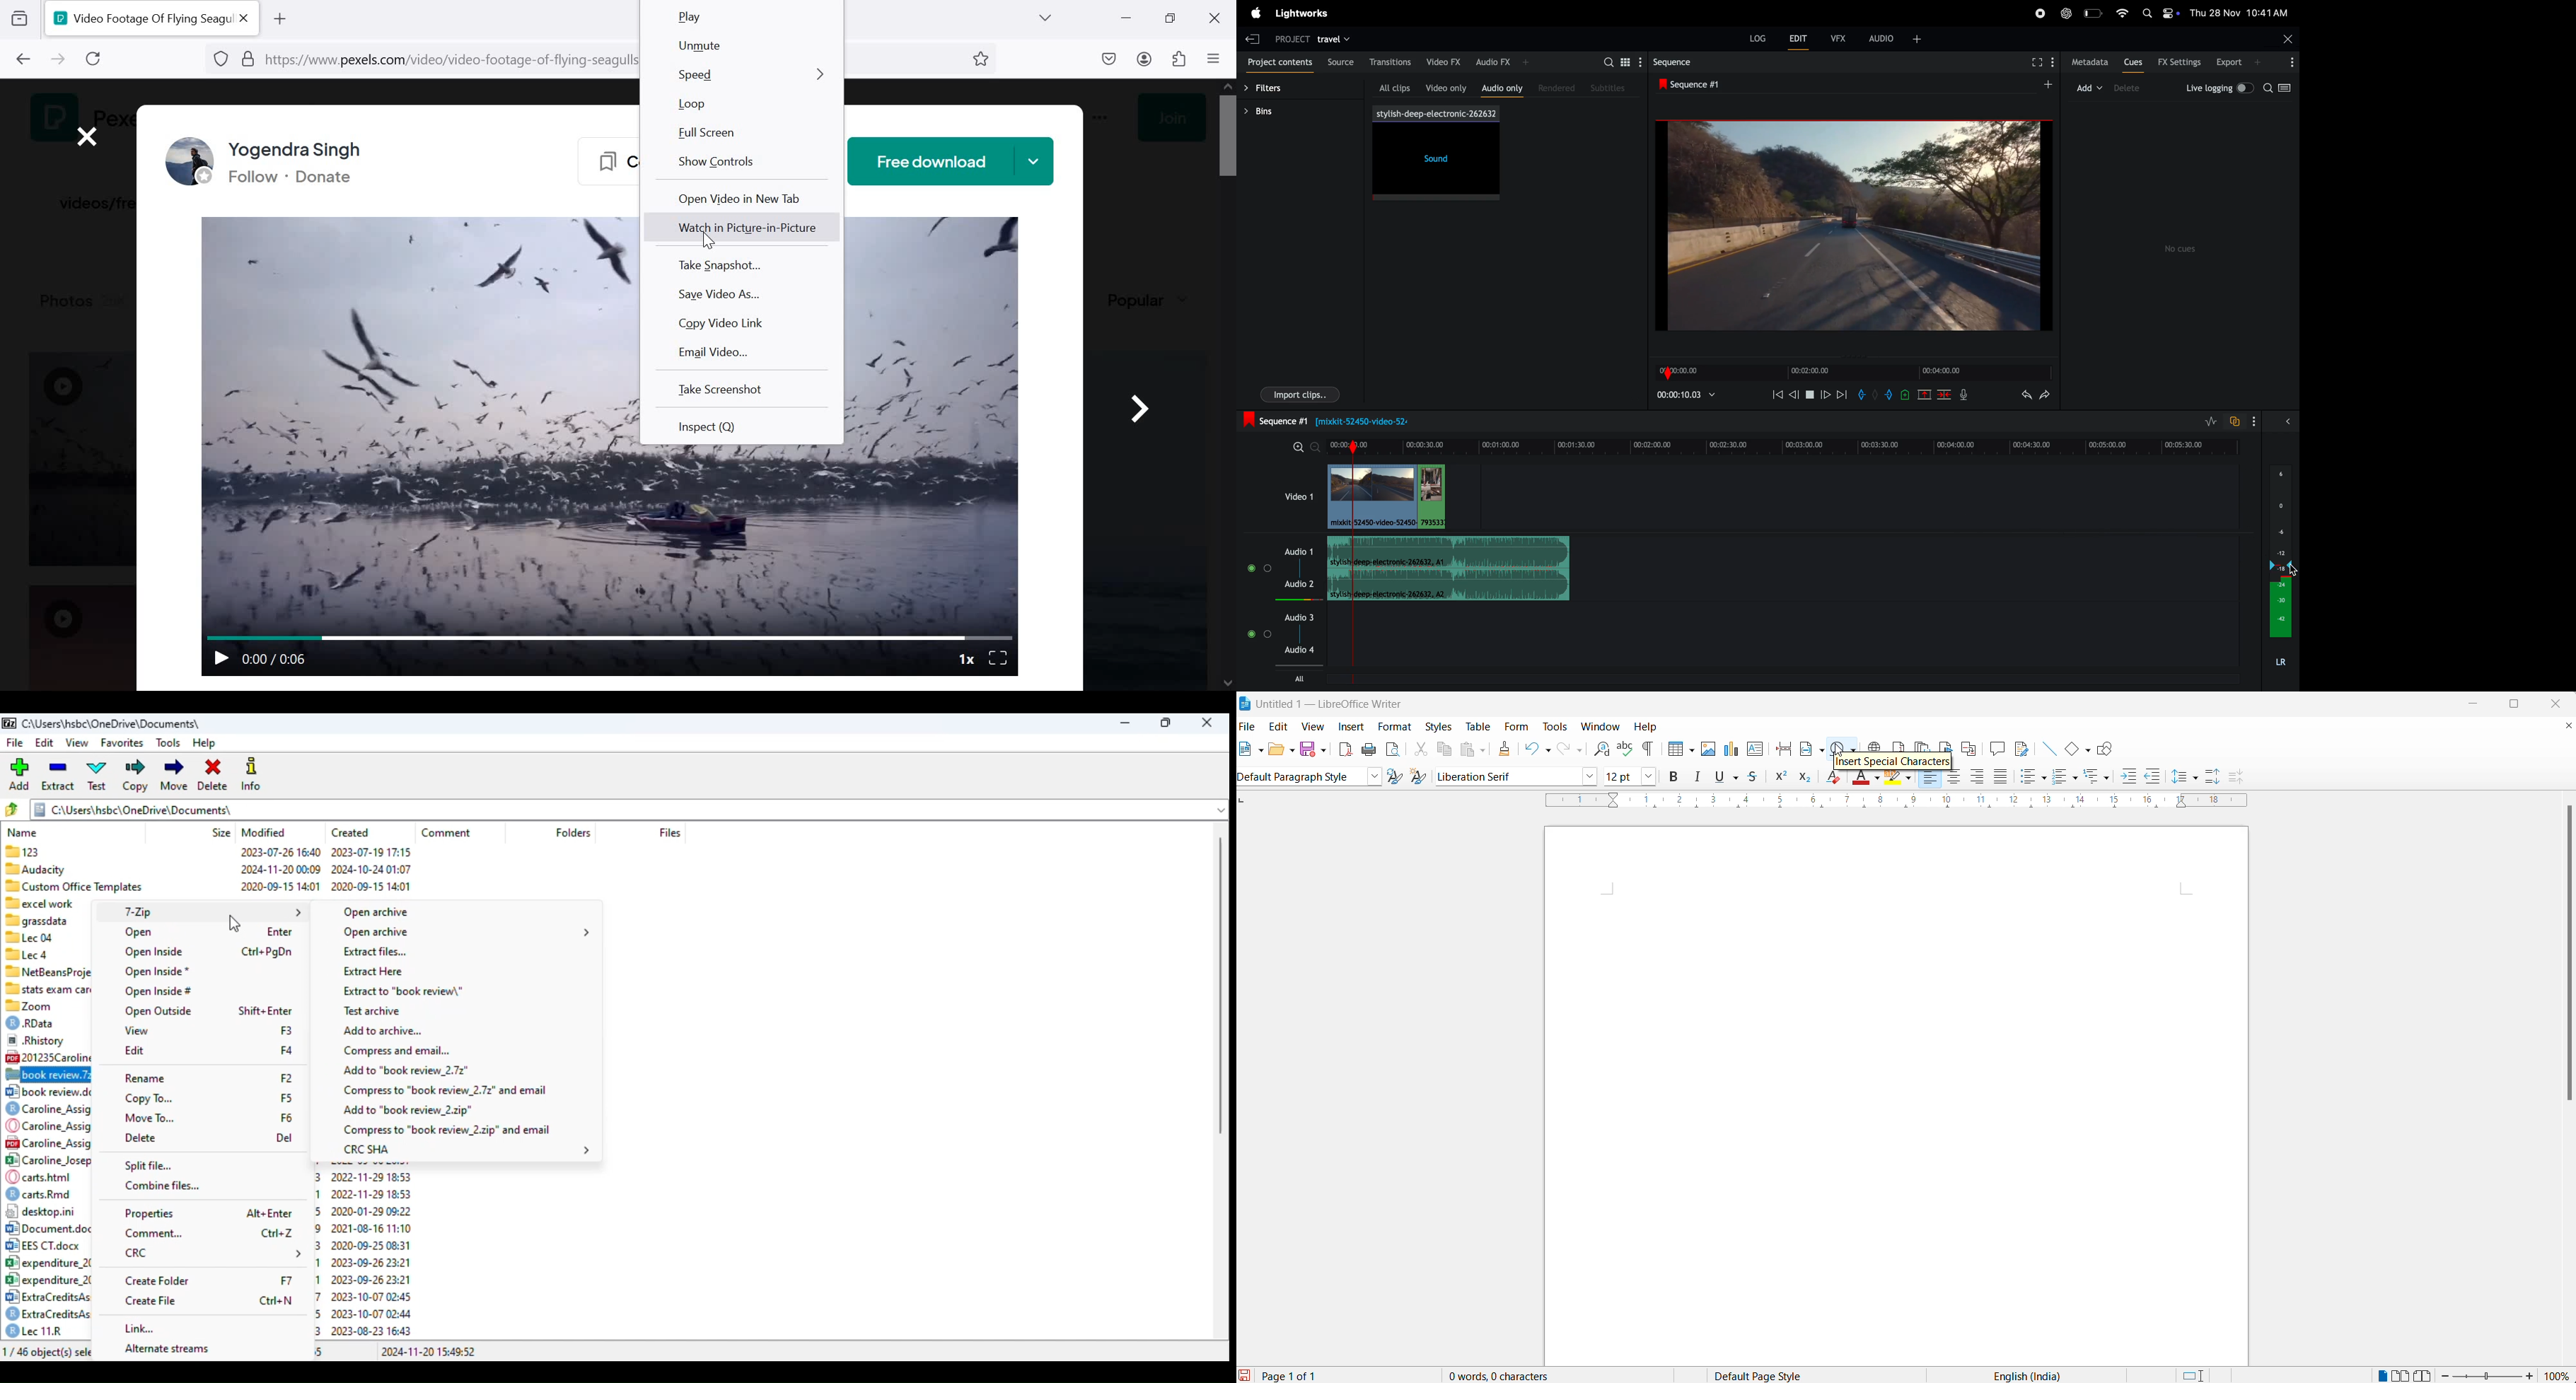 The image size is (2576, 1400). I want to click on search, so click(2268, 88).